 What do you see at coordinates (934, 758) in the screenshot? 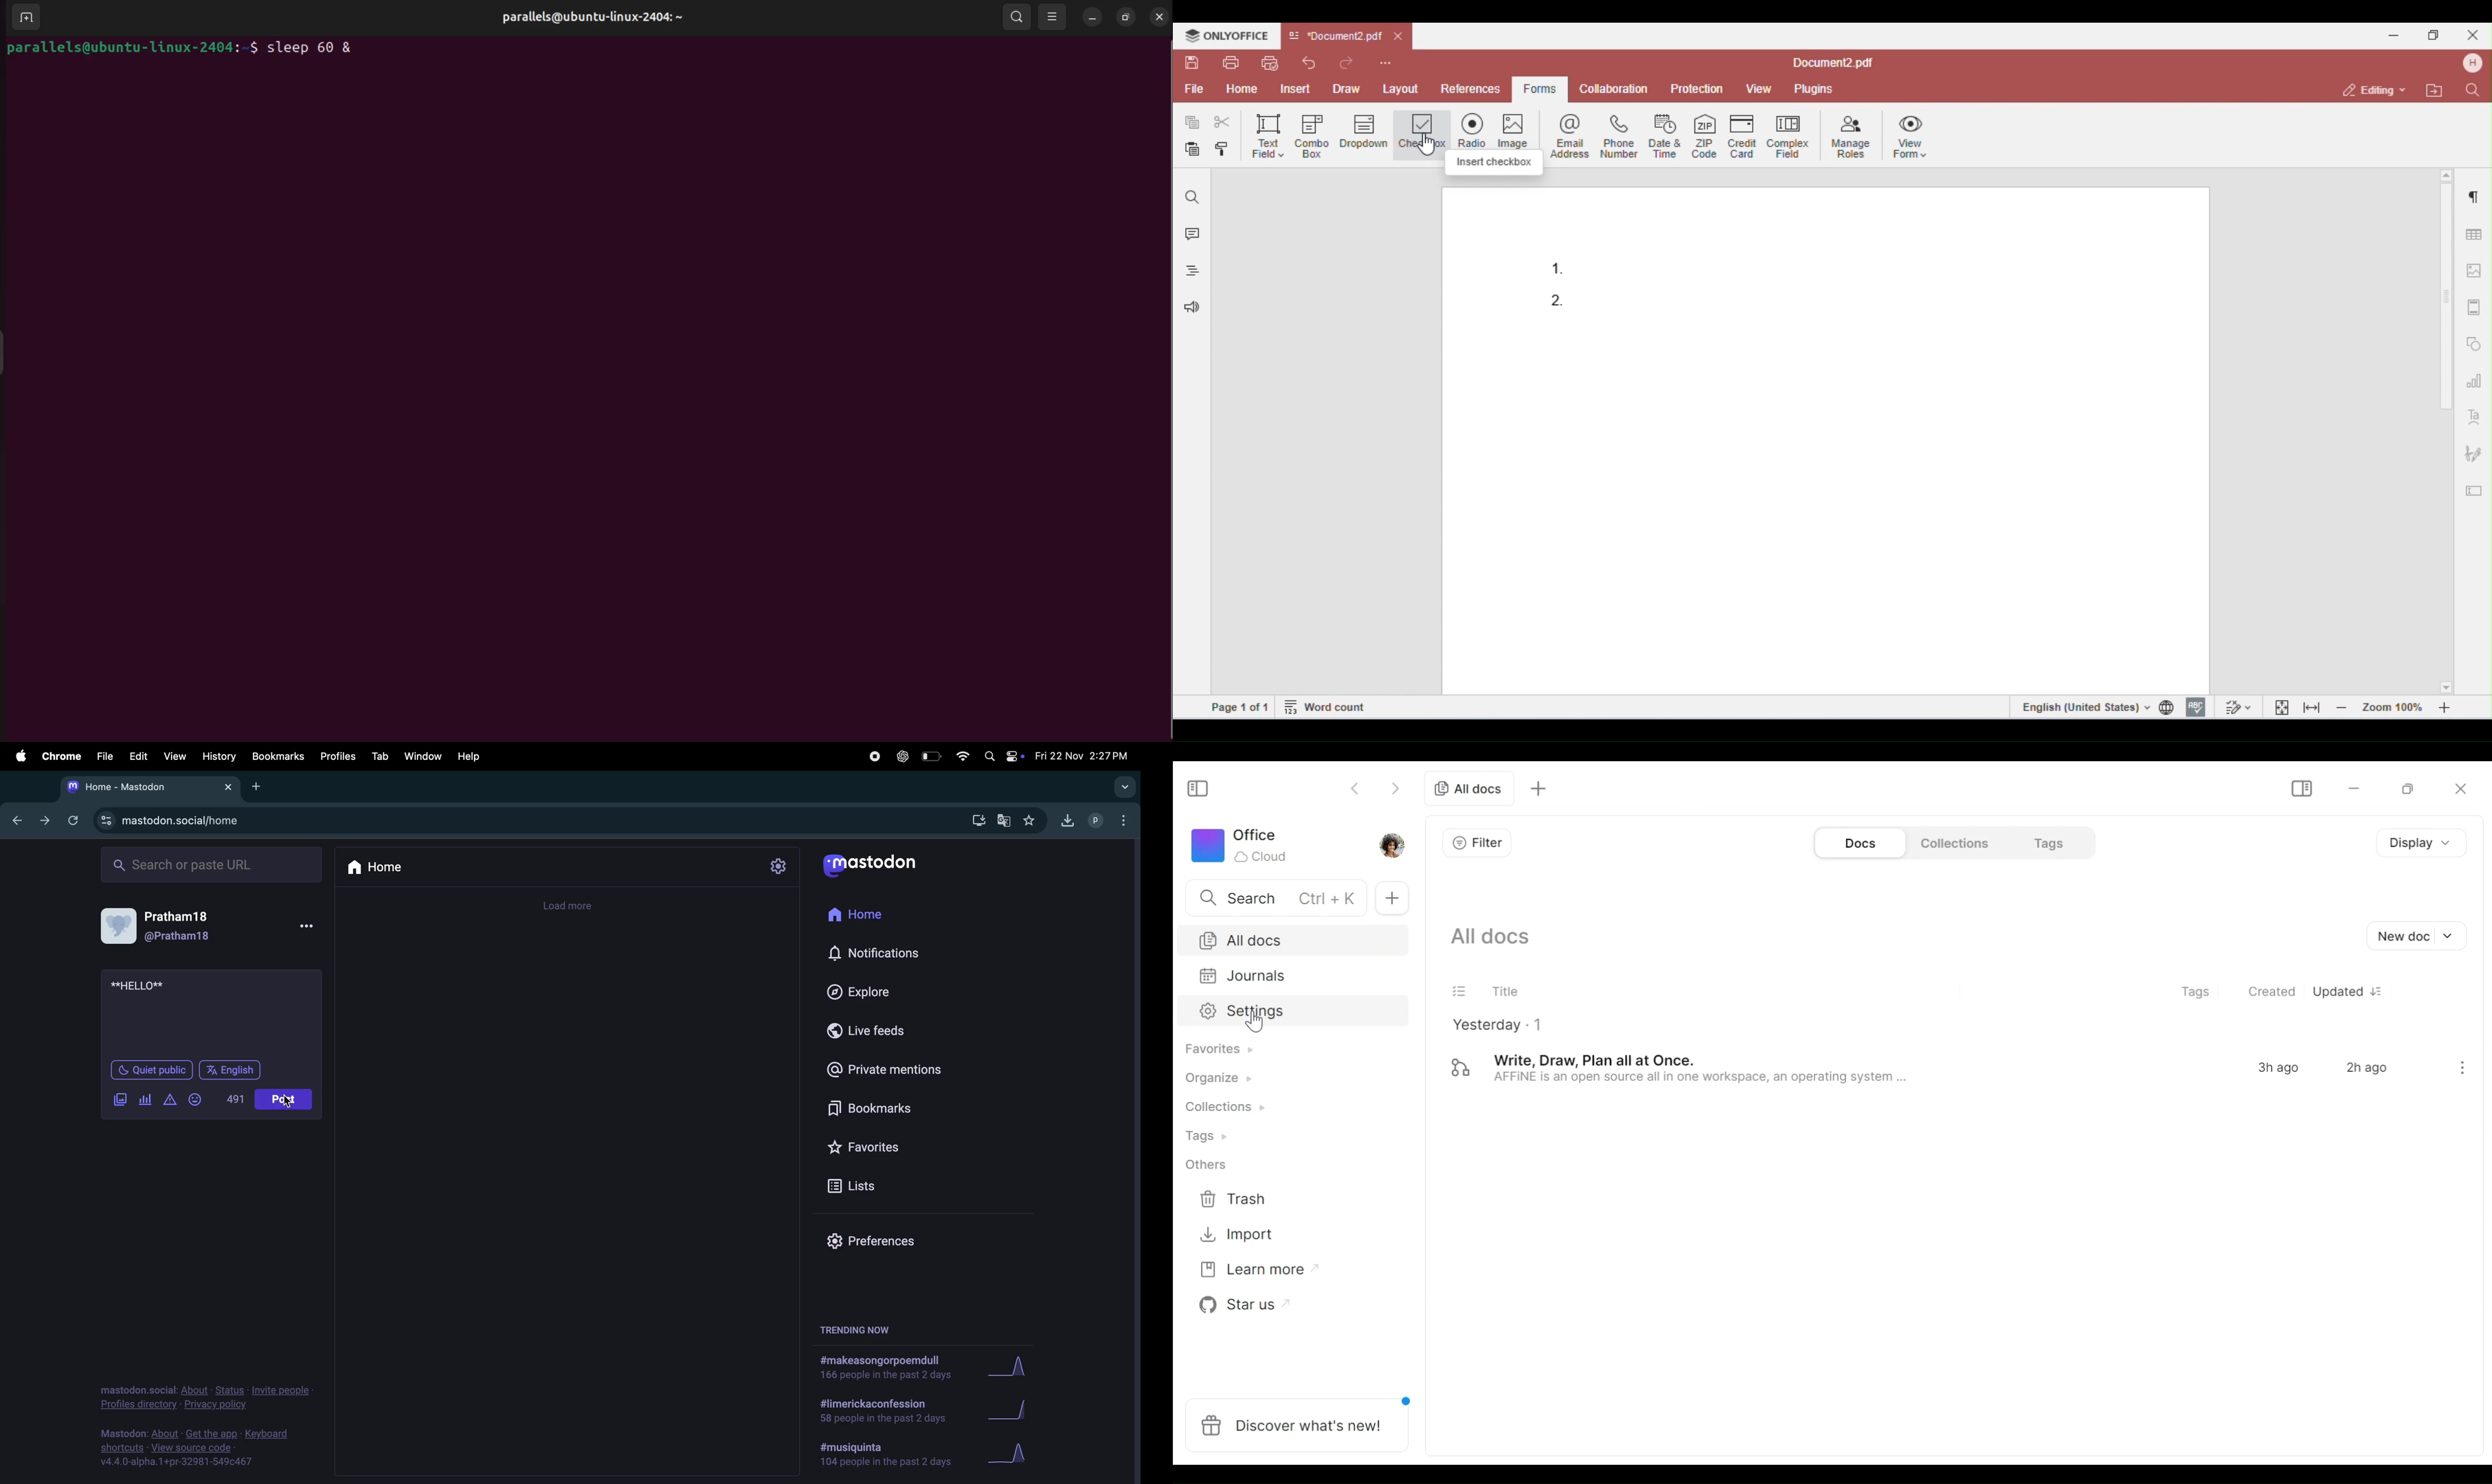
I see `battery` at bounding box center [934, 758].